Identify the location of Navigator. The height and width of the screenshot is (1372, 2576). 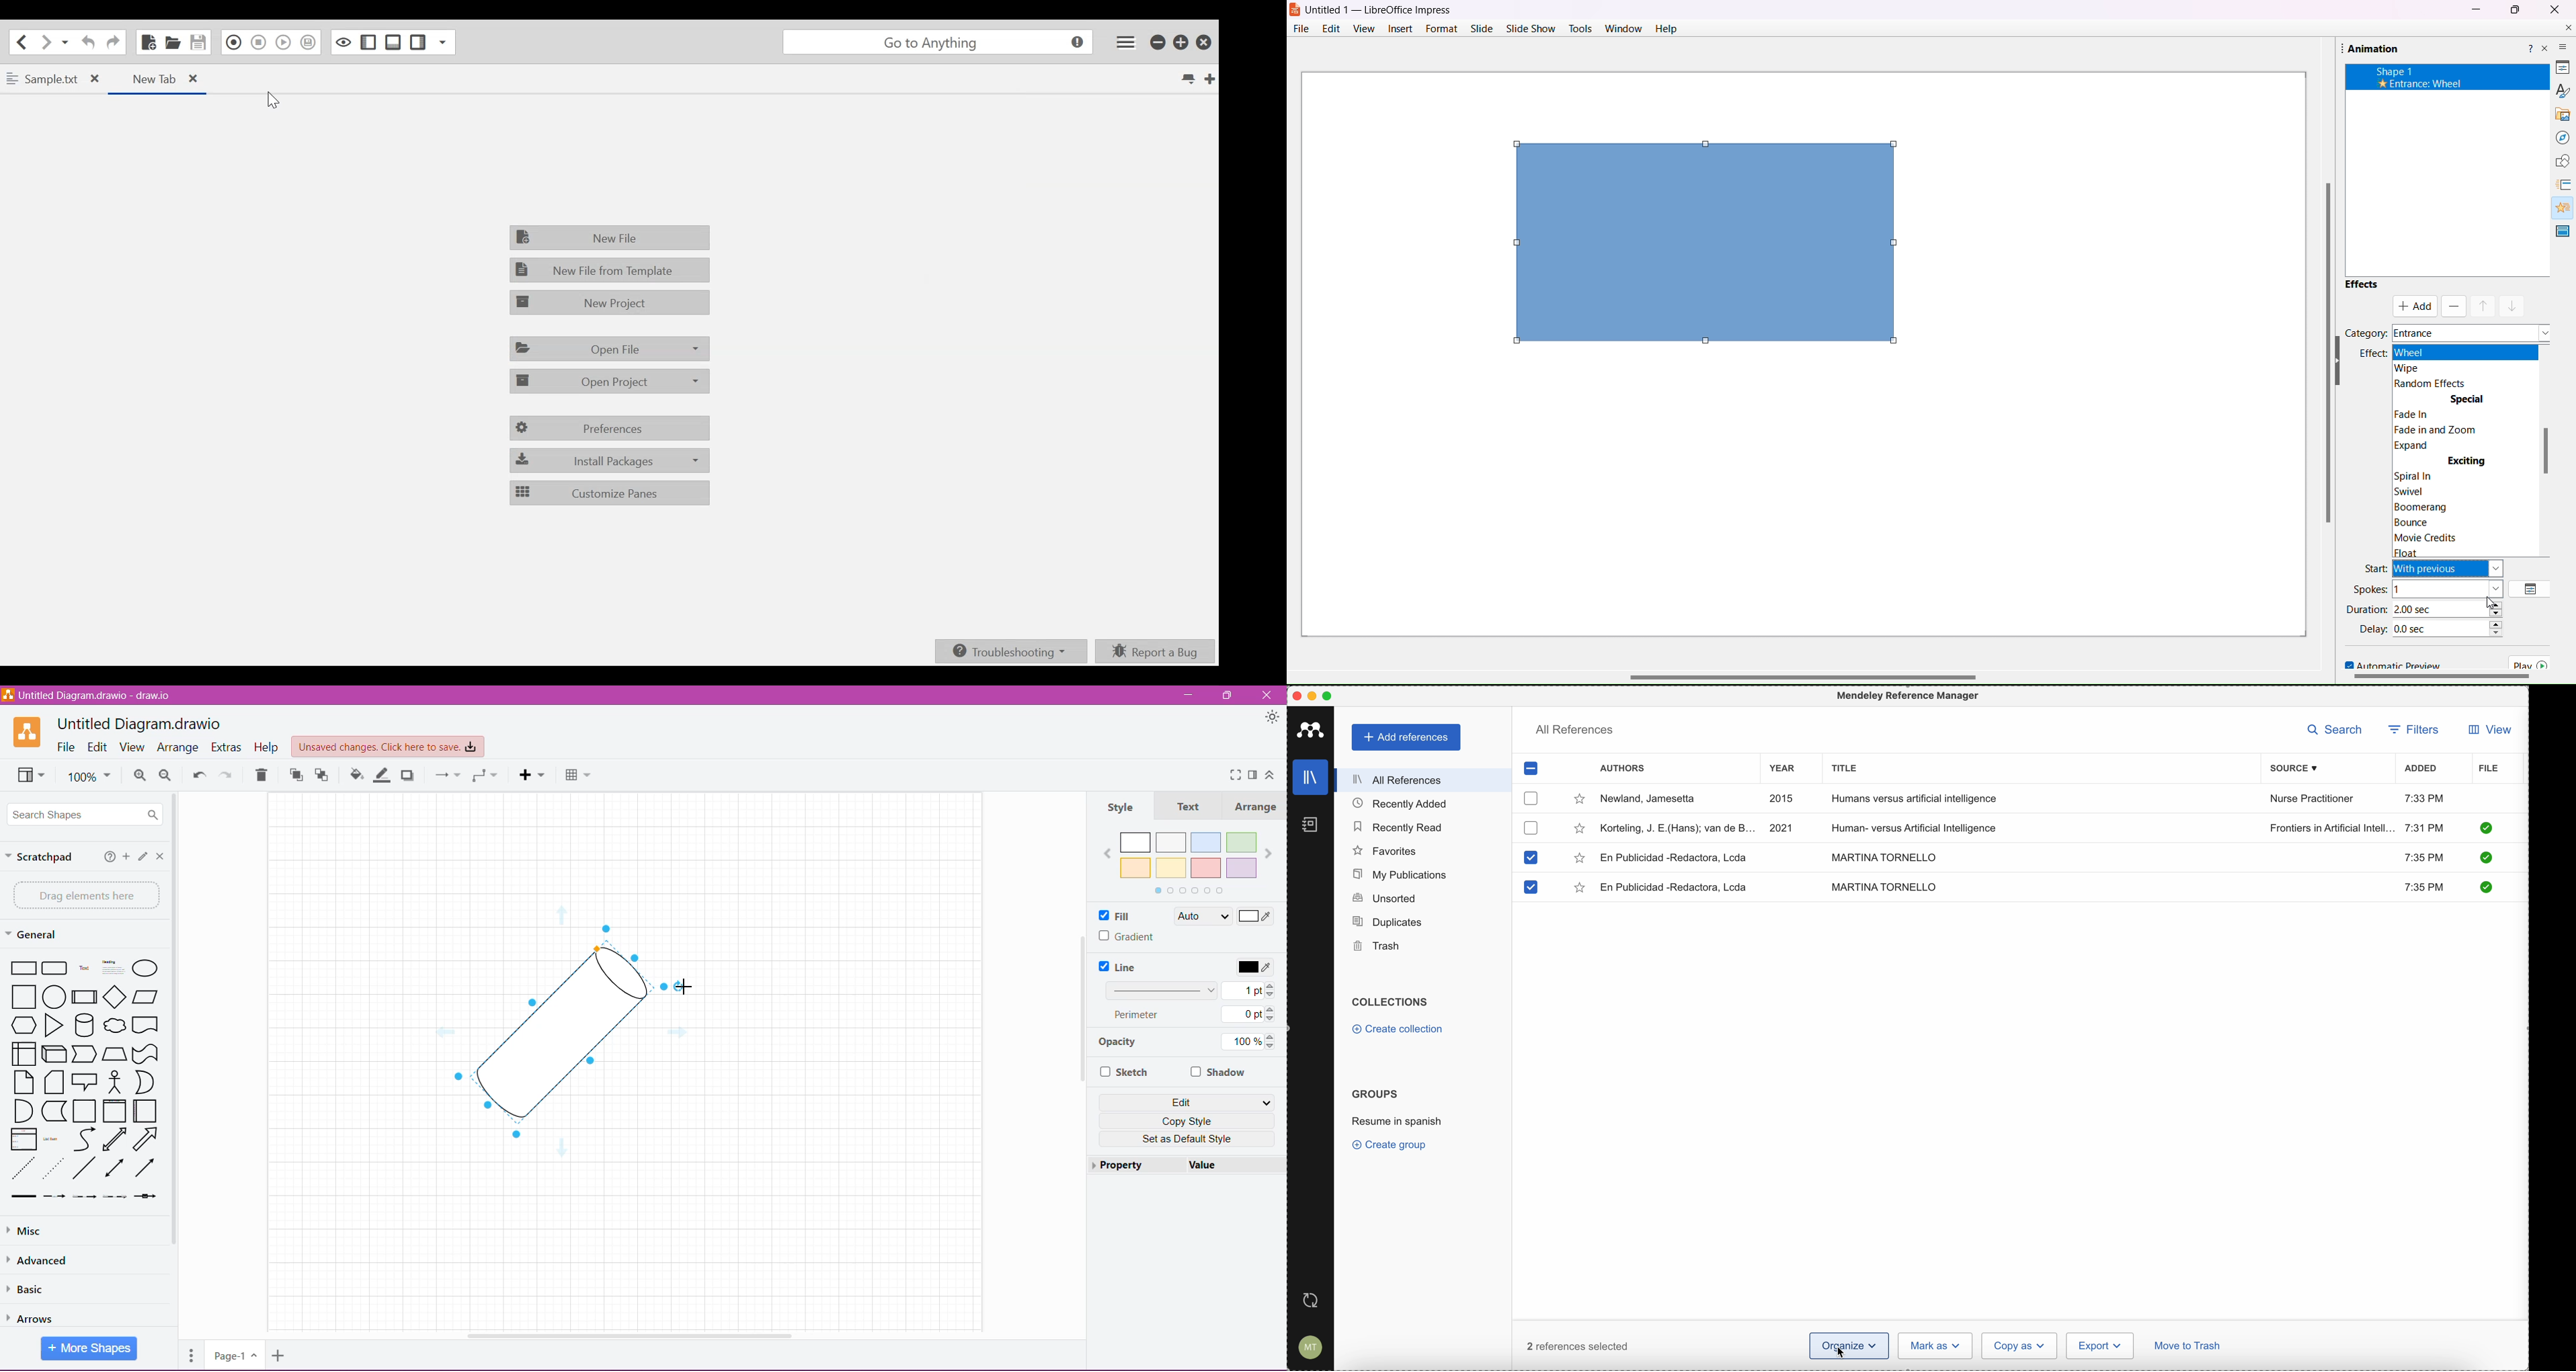
(2557, 137).